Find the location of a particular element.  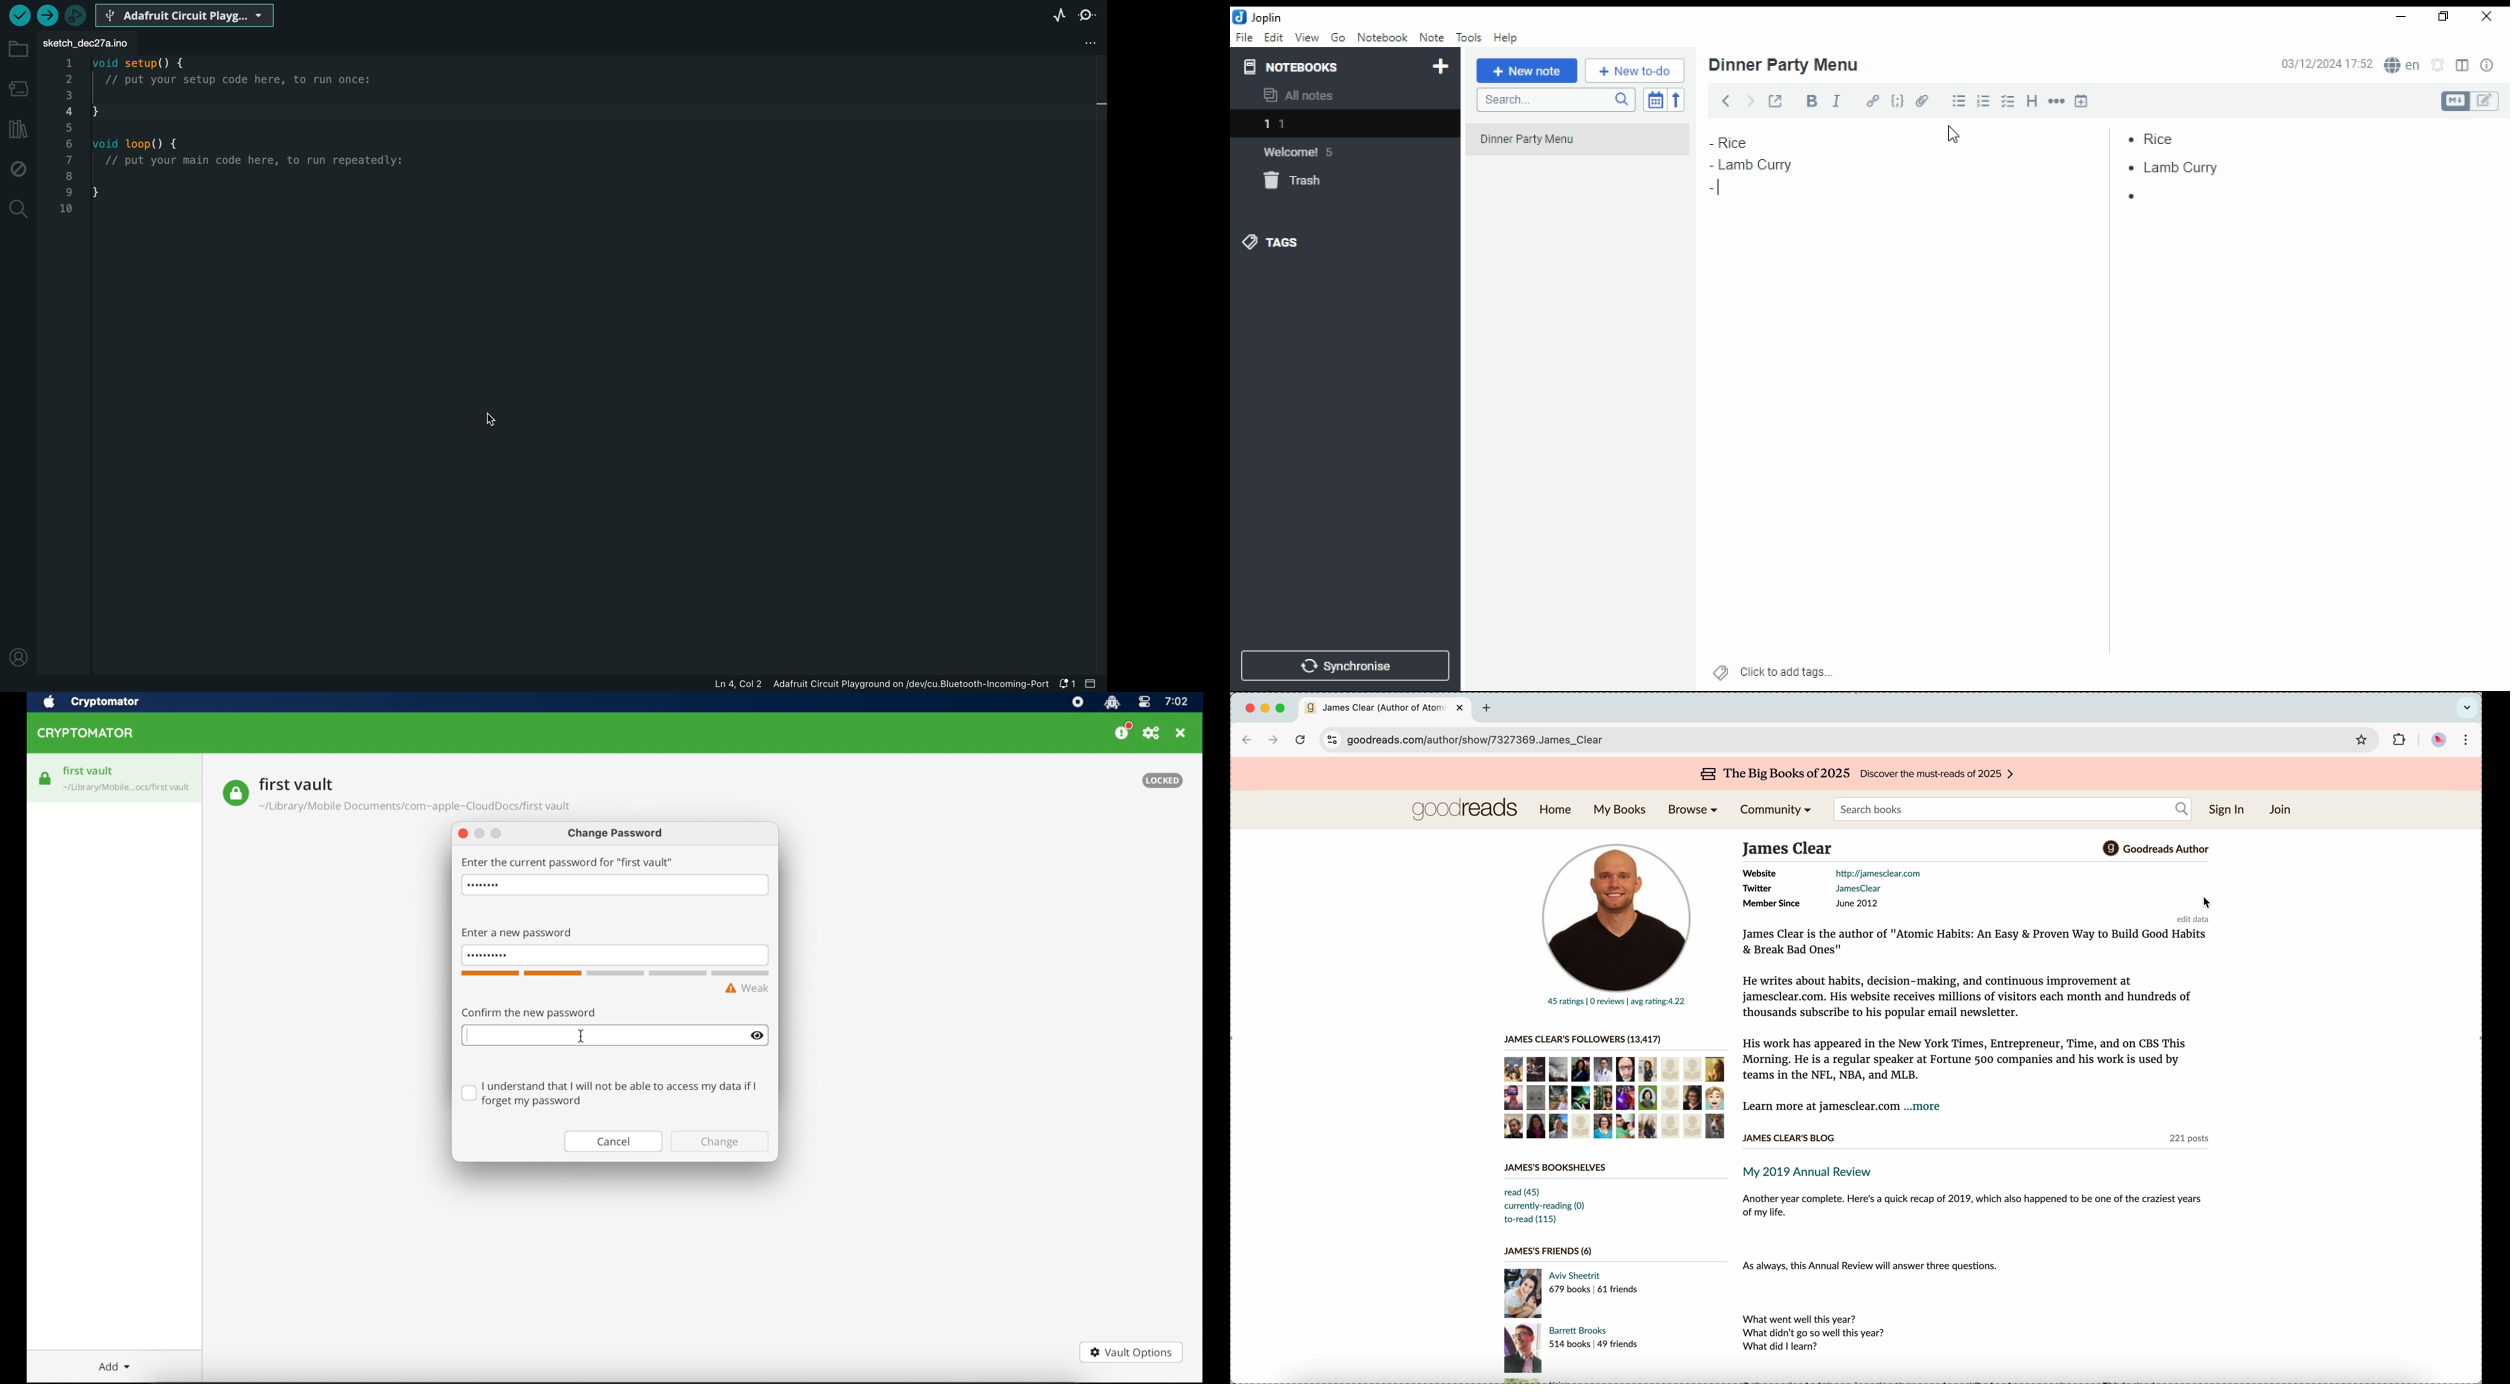

file is located at coordinates (1244, 37).